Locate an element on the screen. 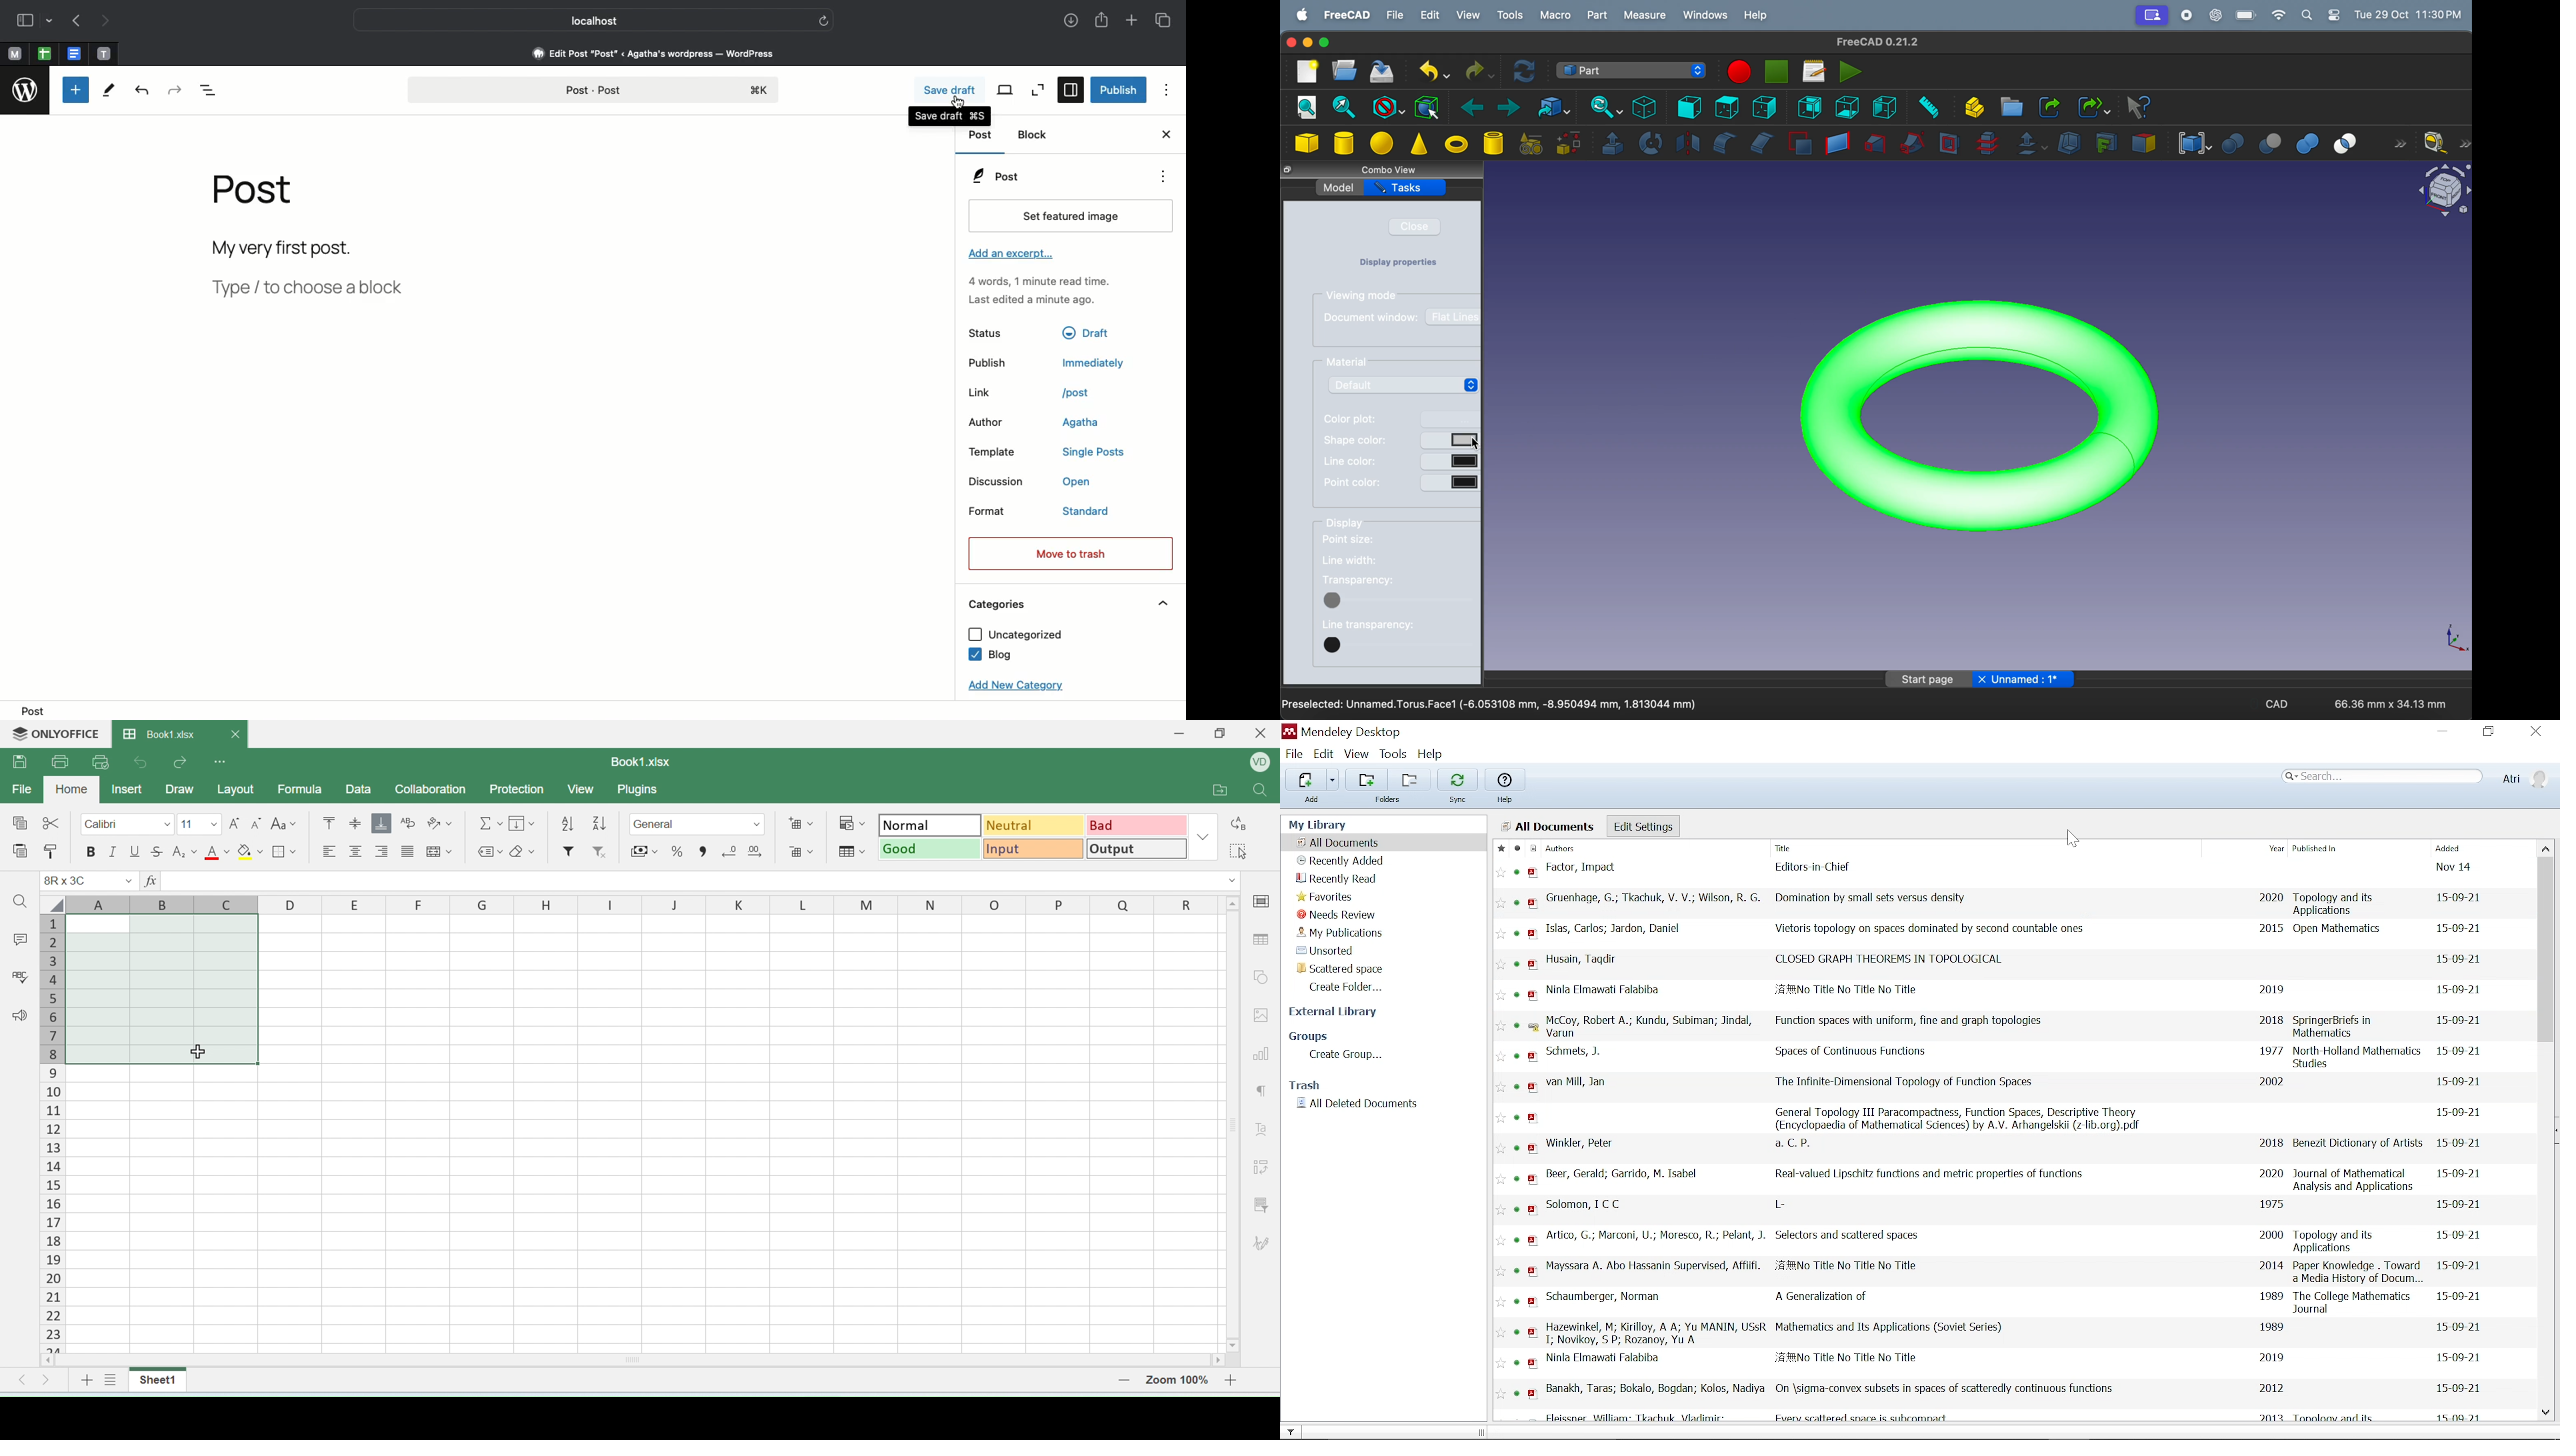 The height and width of the screenshot is (1456, 2576). remove cells is located at coordinates (802, 849).